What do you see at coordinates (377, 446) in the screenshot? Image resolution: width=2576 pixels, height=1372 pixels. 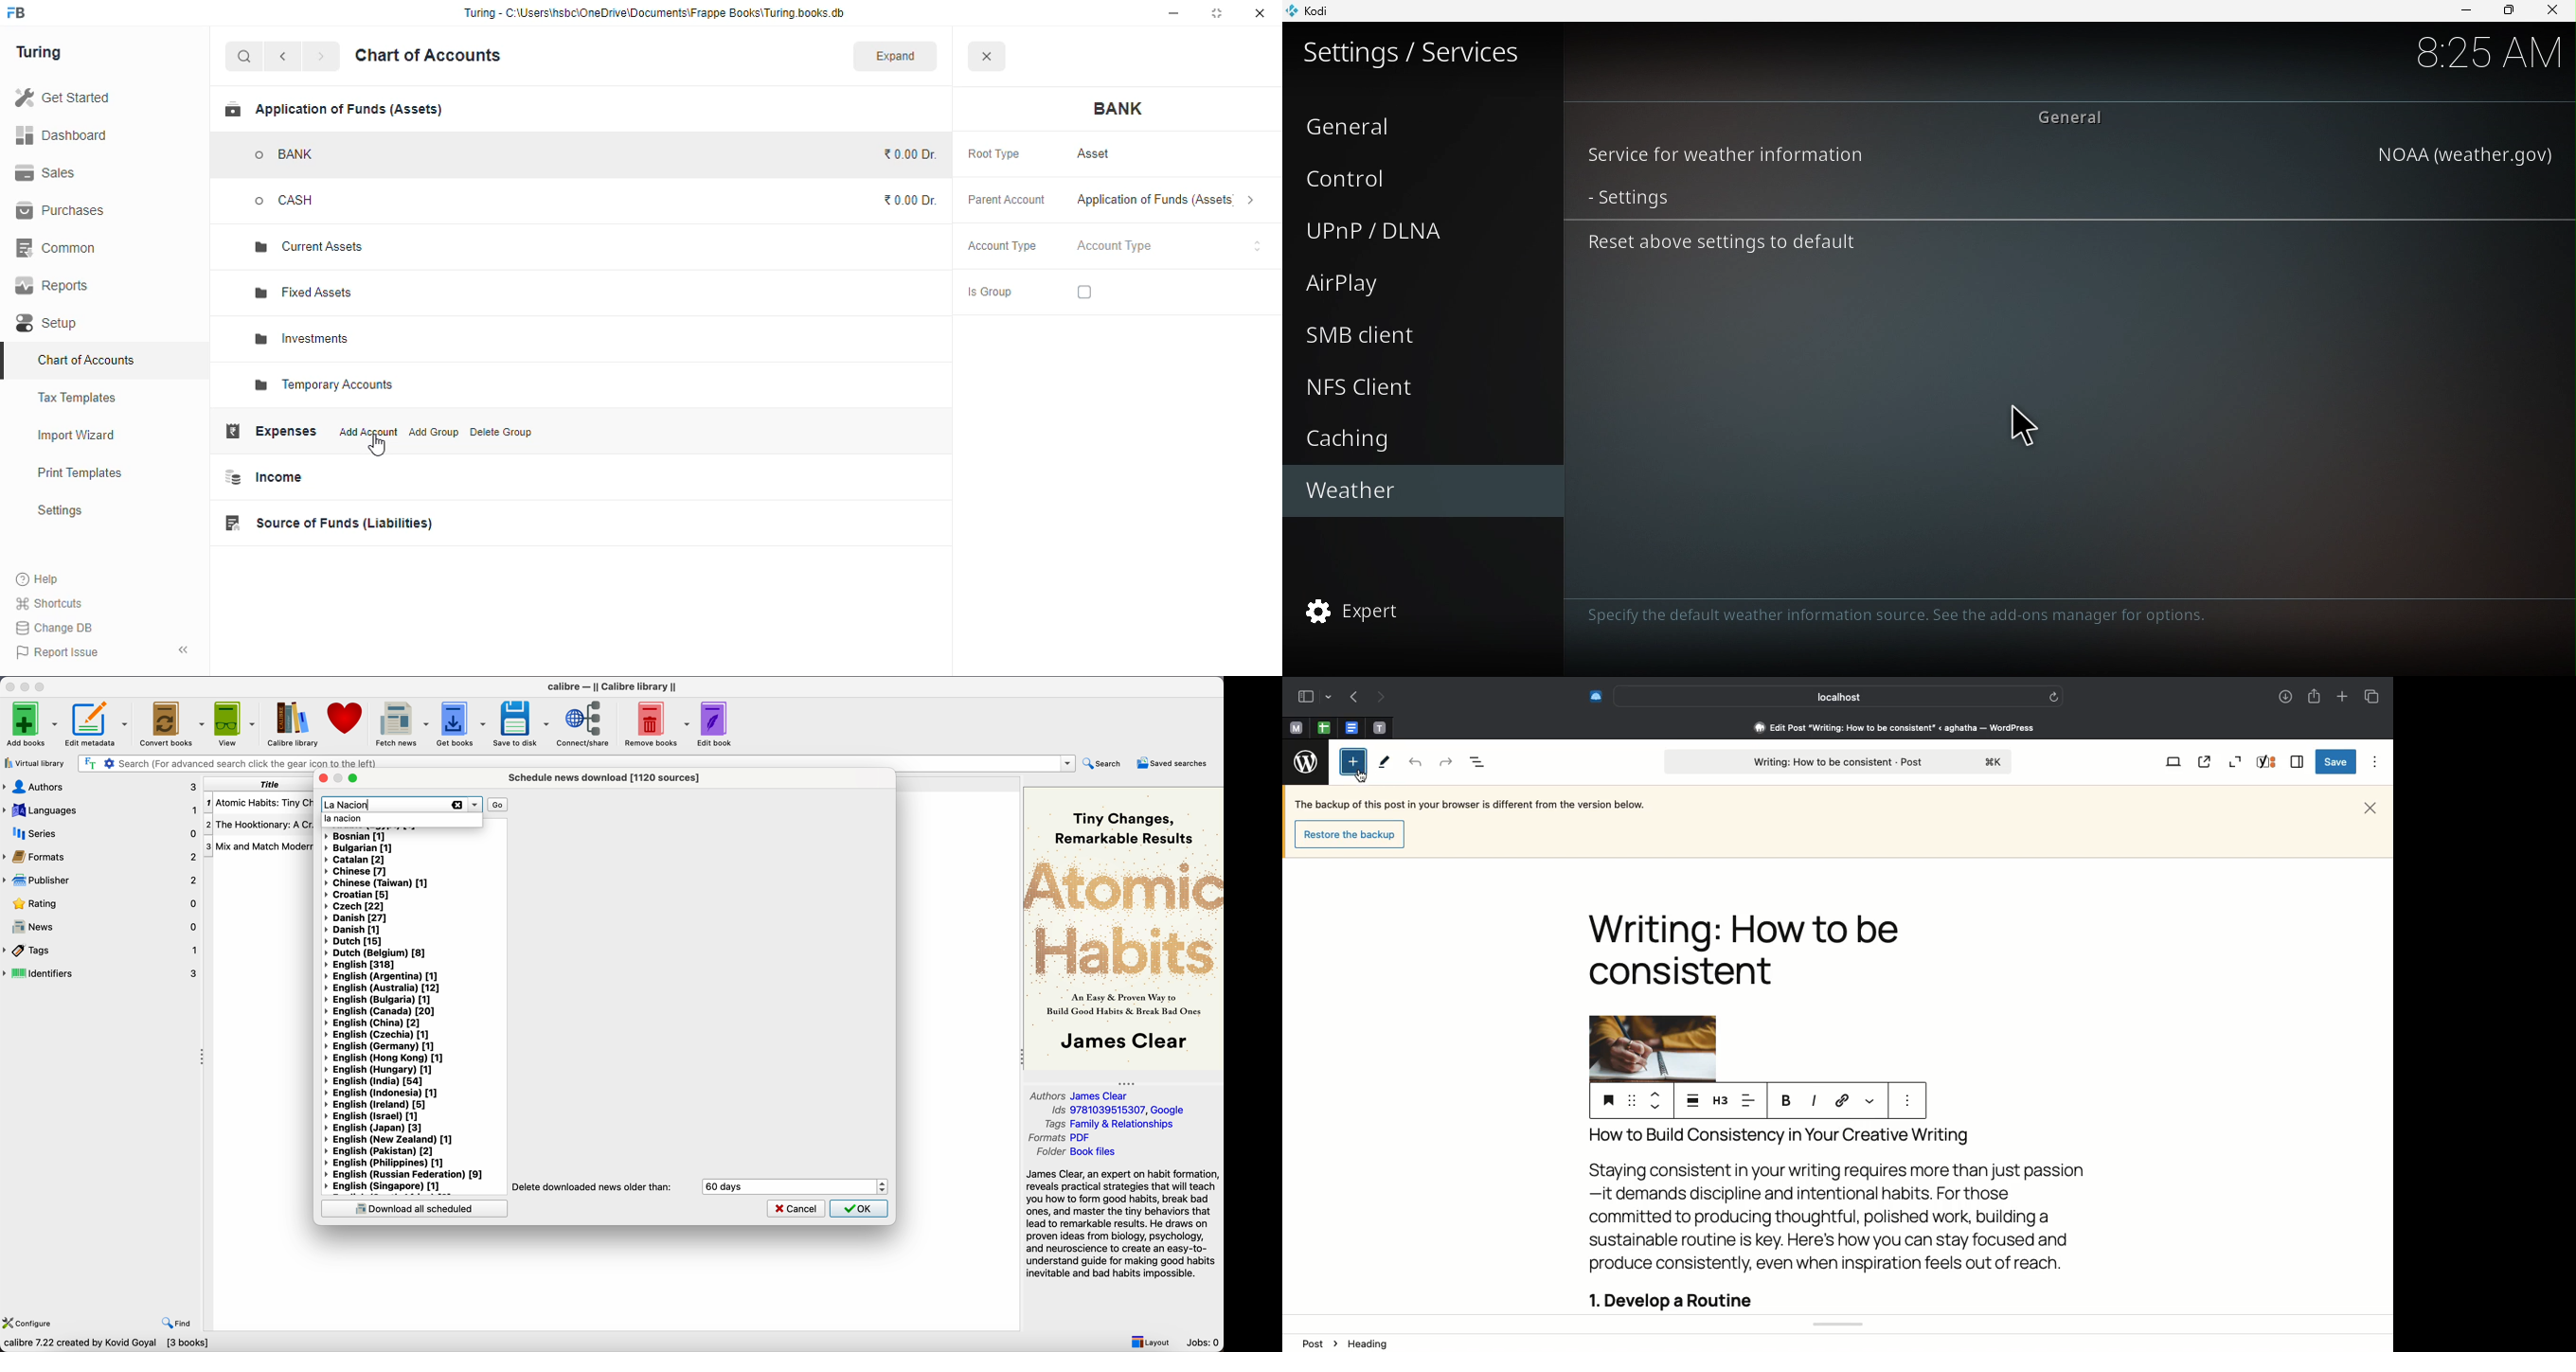 I see `cursor` at bounding box center [377, 446].